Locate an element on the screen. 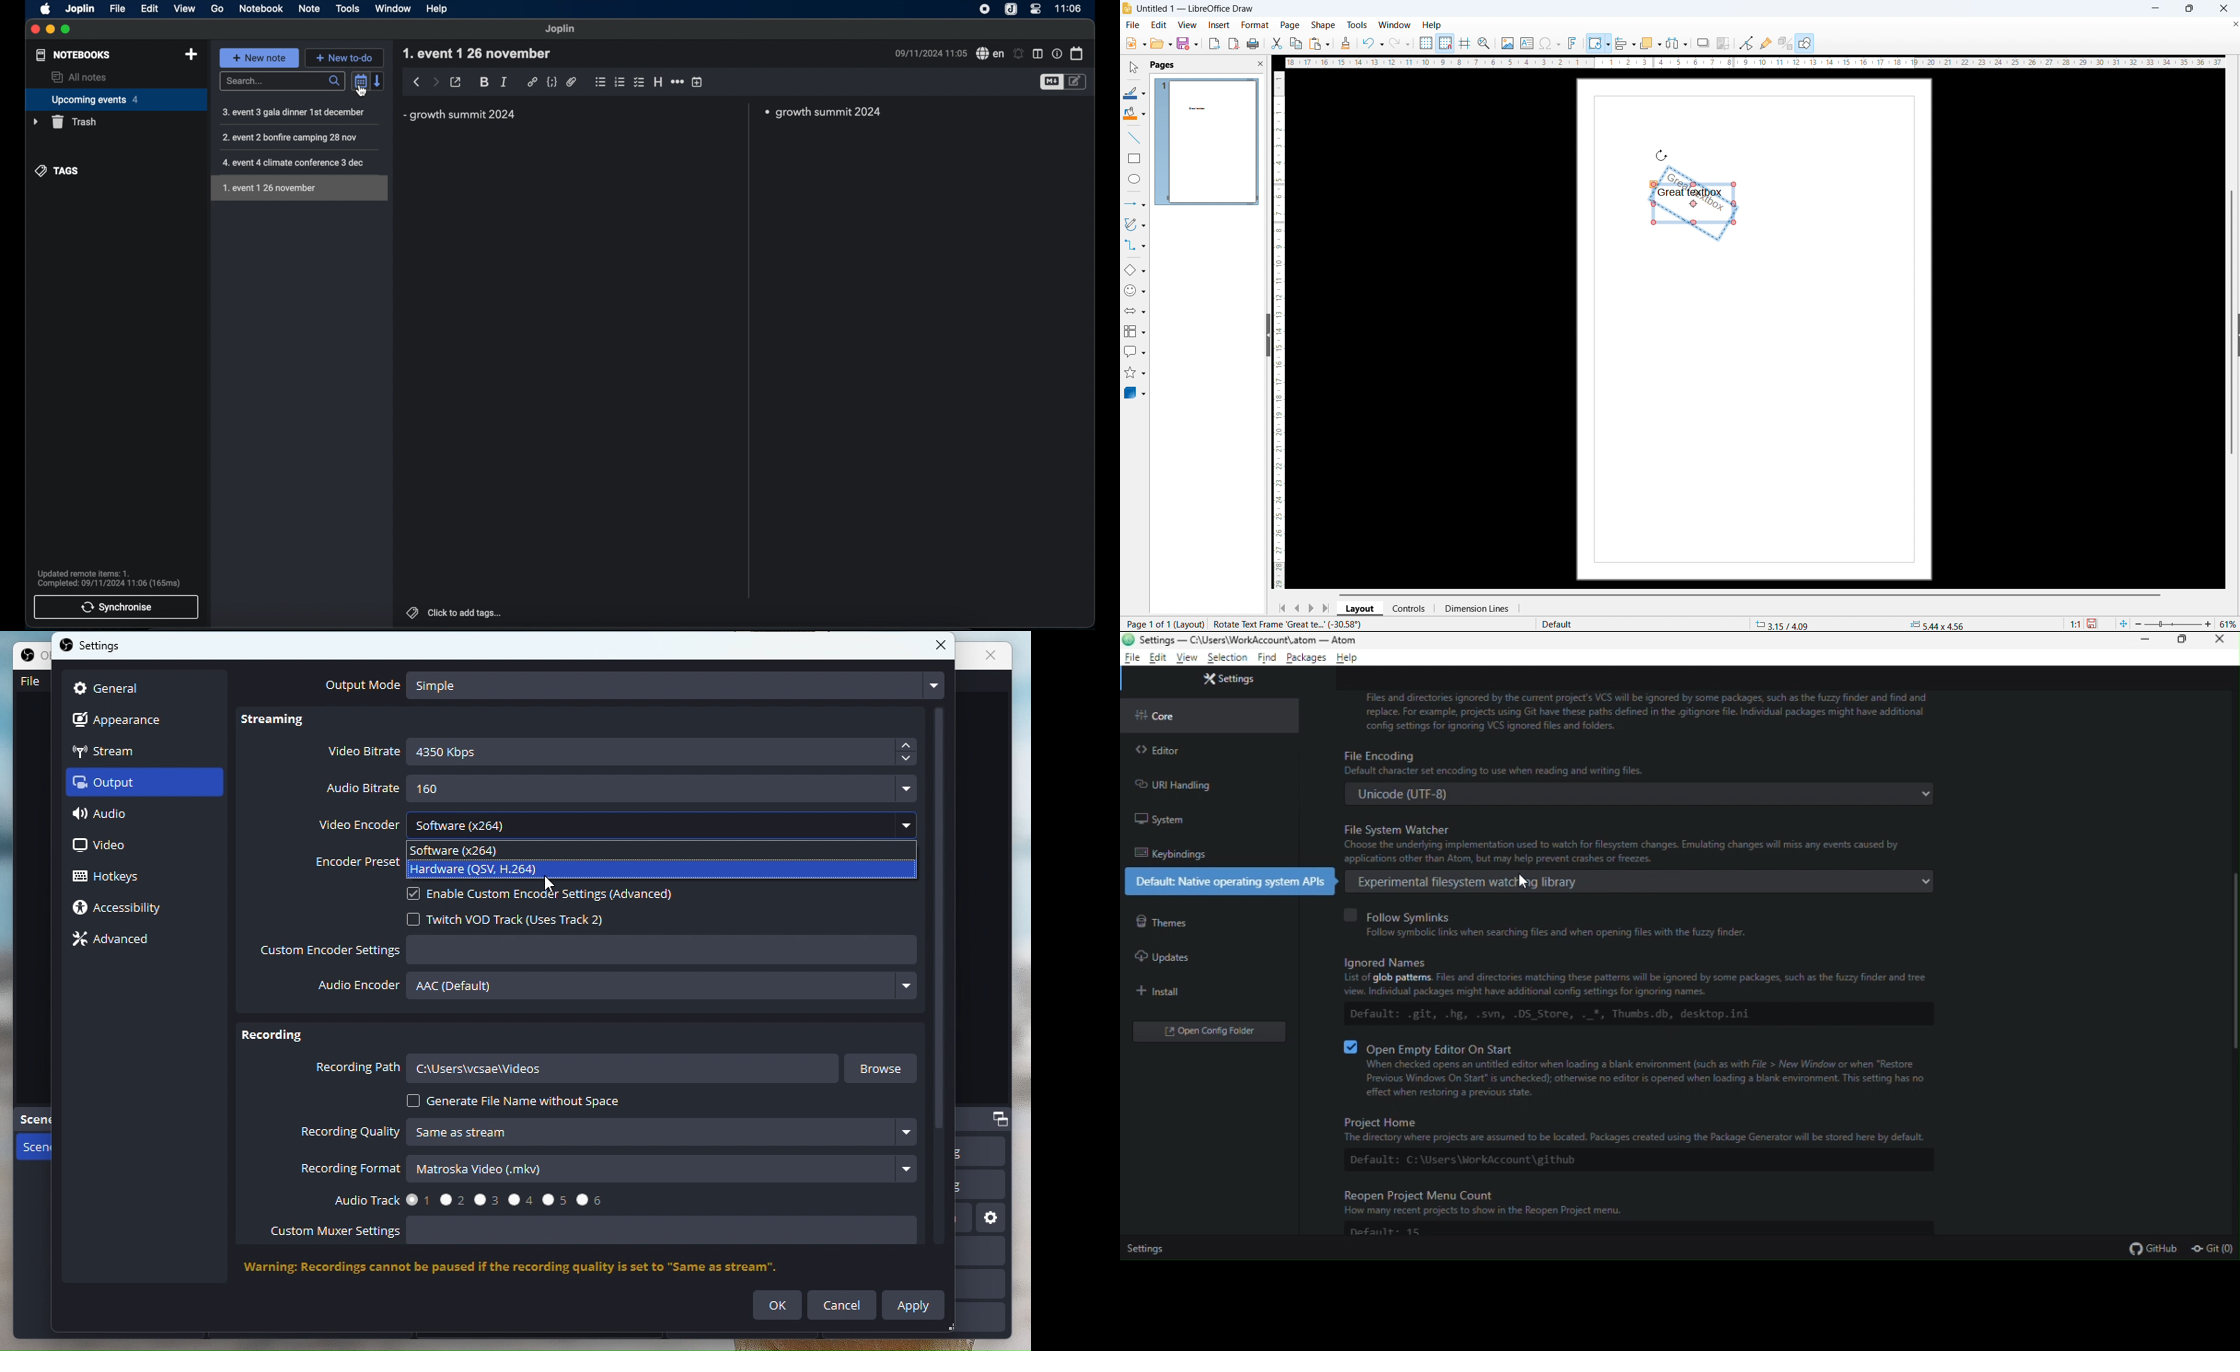  1. event 1 26 november is located at coordinates (477, 53).